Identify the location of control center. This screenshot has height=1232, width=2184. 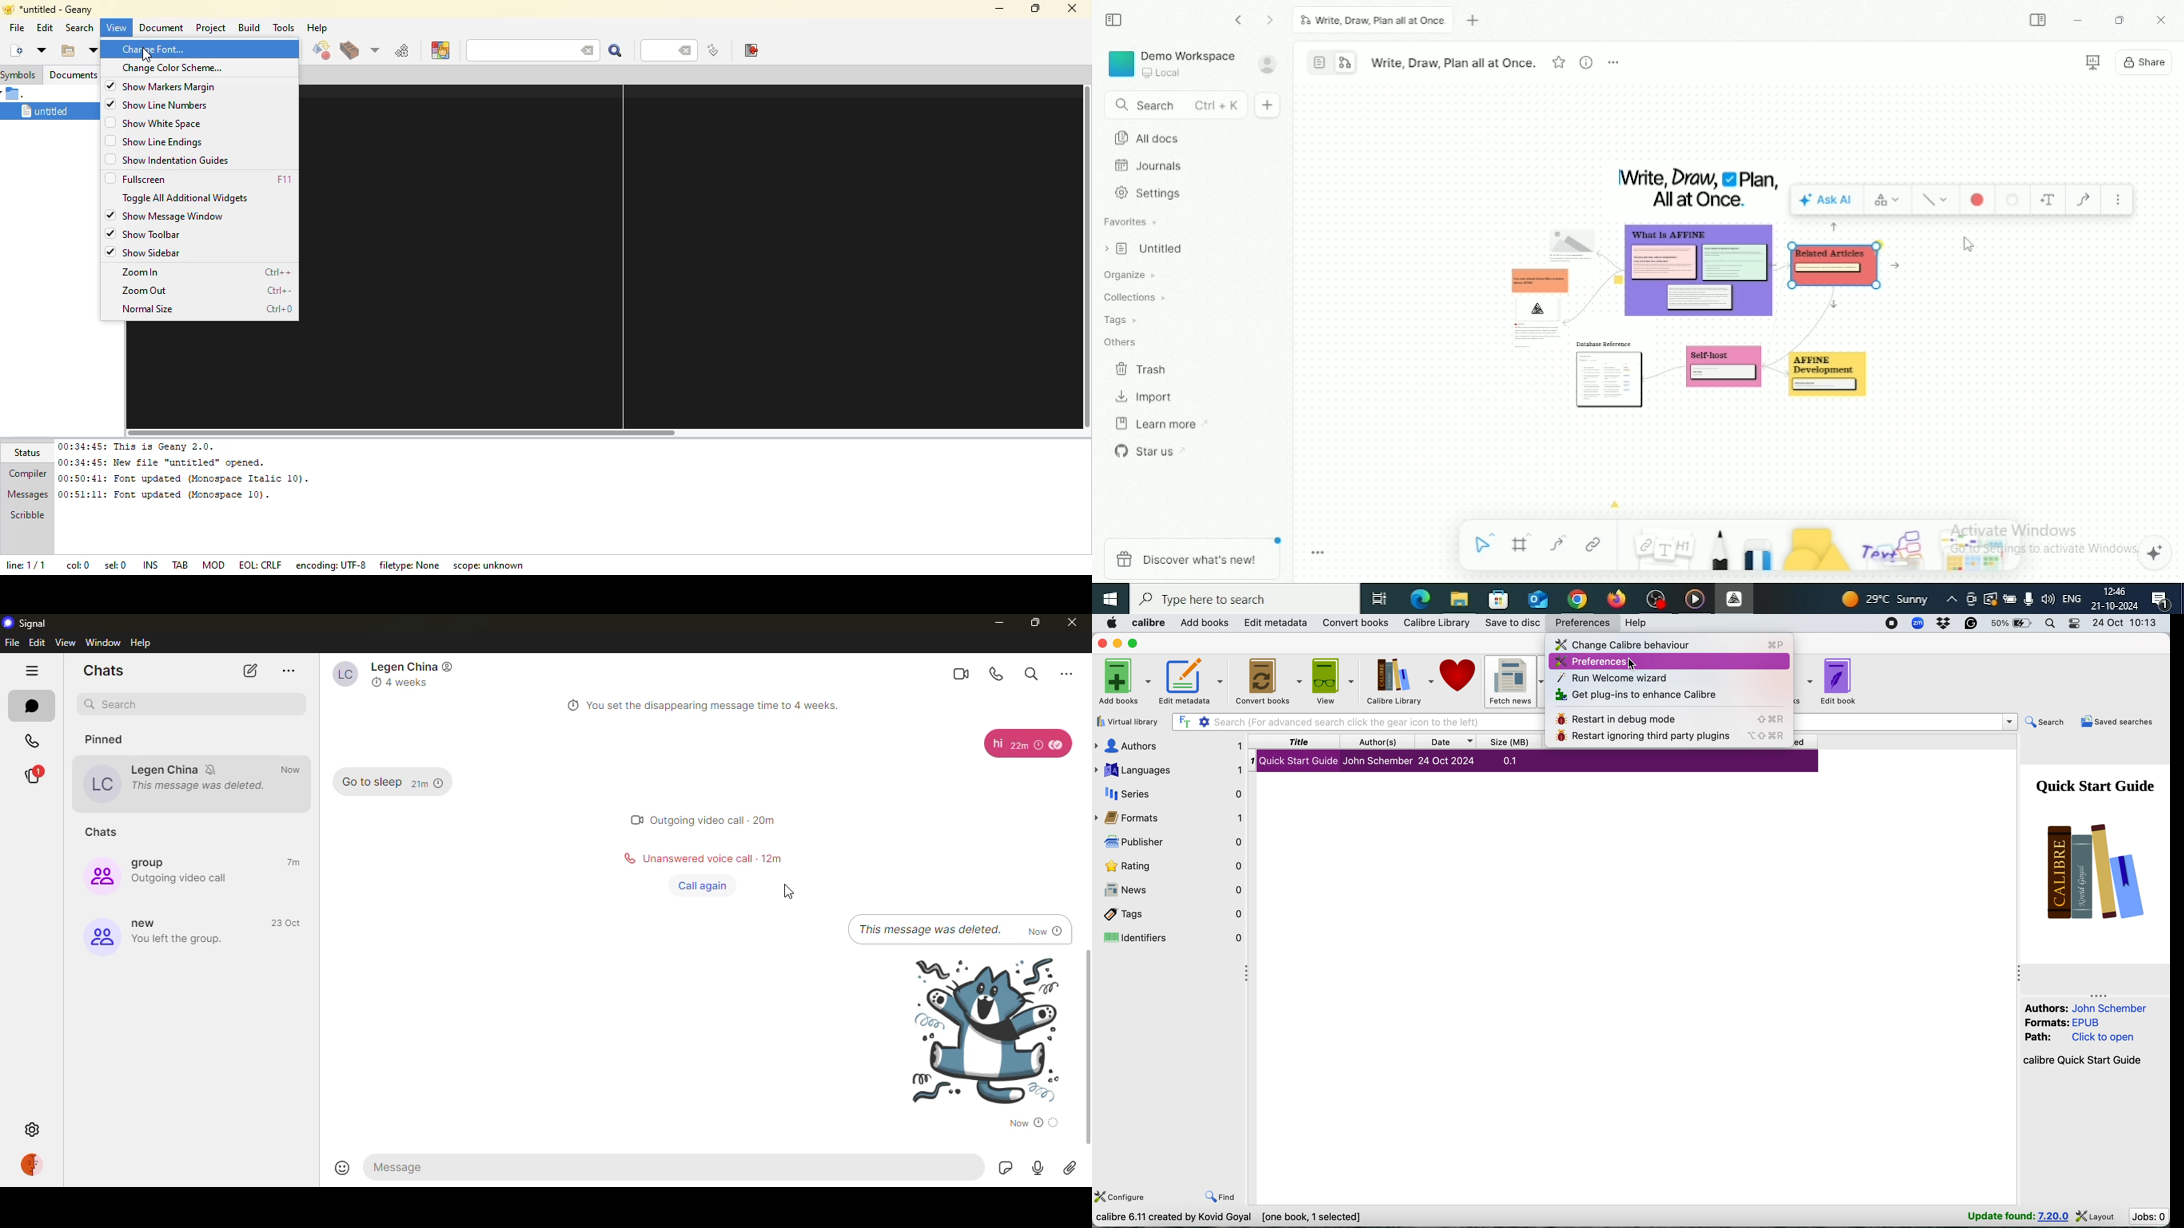
(2074, 624).